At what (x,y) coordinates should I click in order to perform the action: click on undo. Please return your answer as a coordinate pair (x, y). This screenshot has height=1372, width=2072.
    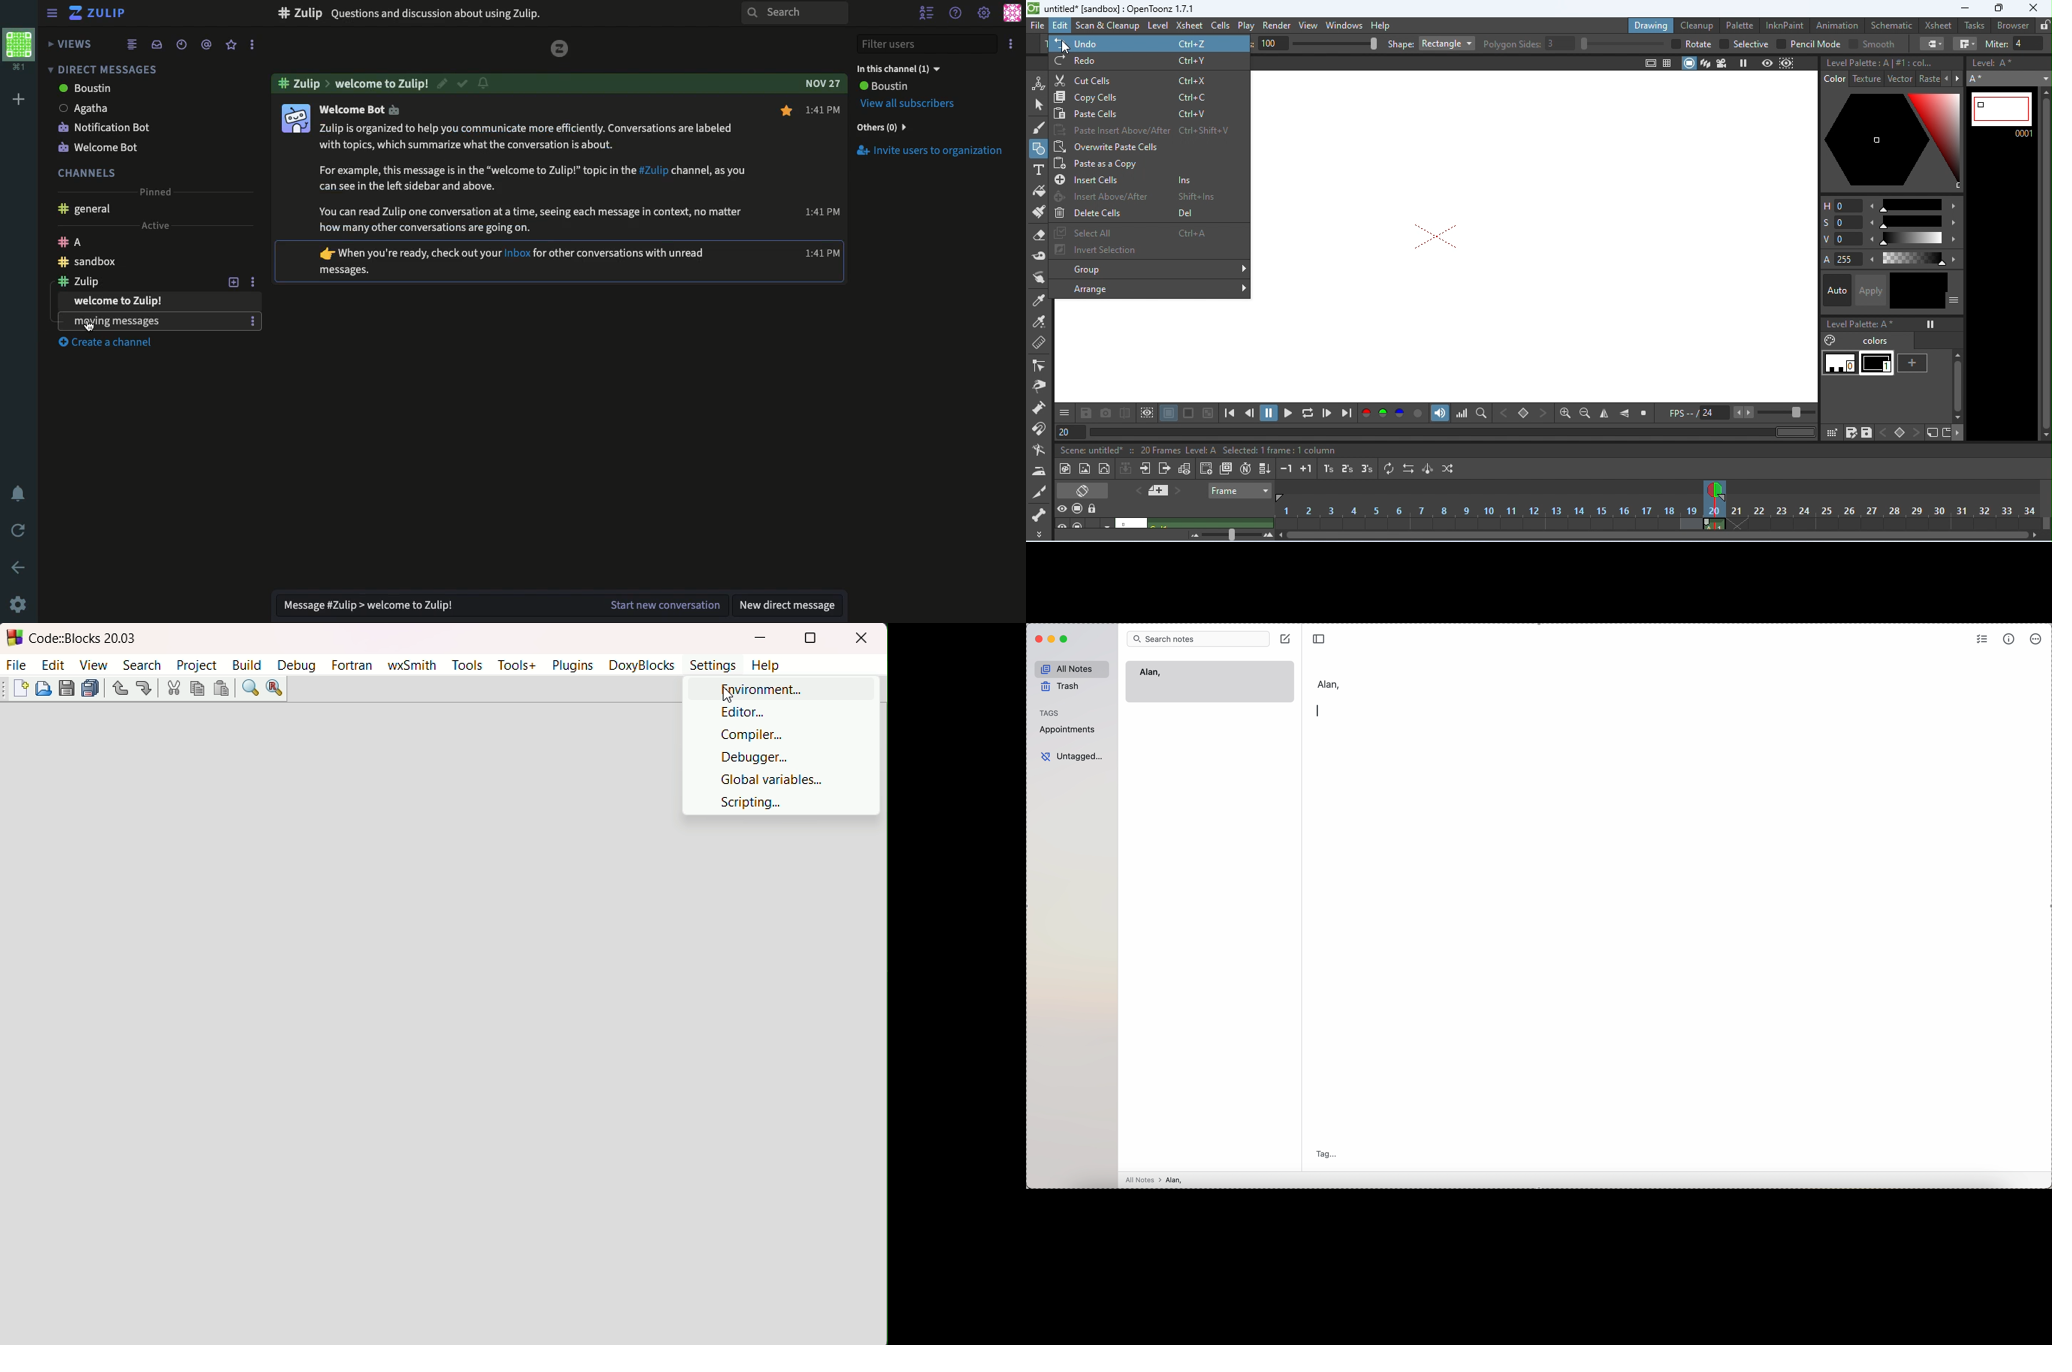
    Looking at the image, I should click on (120, 690).